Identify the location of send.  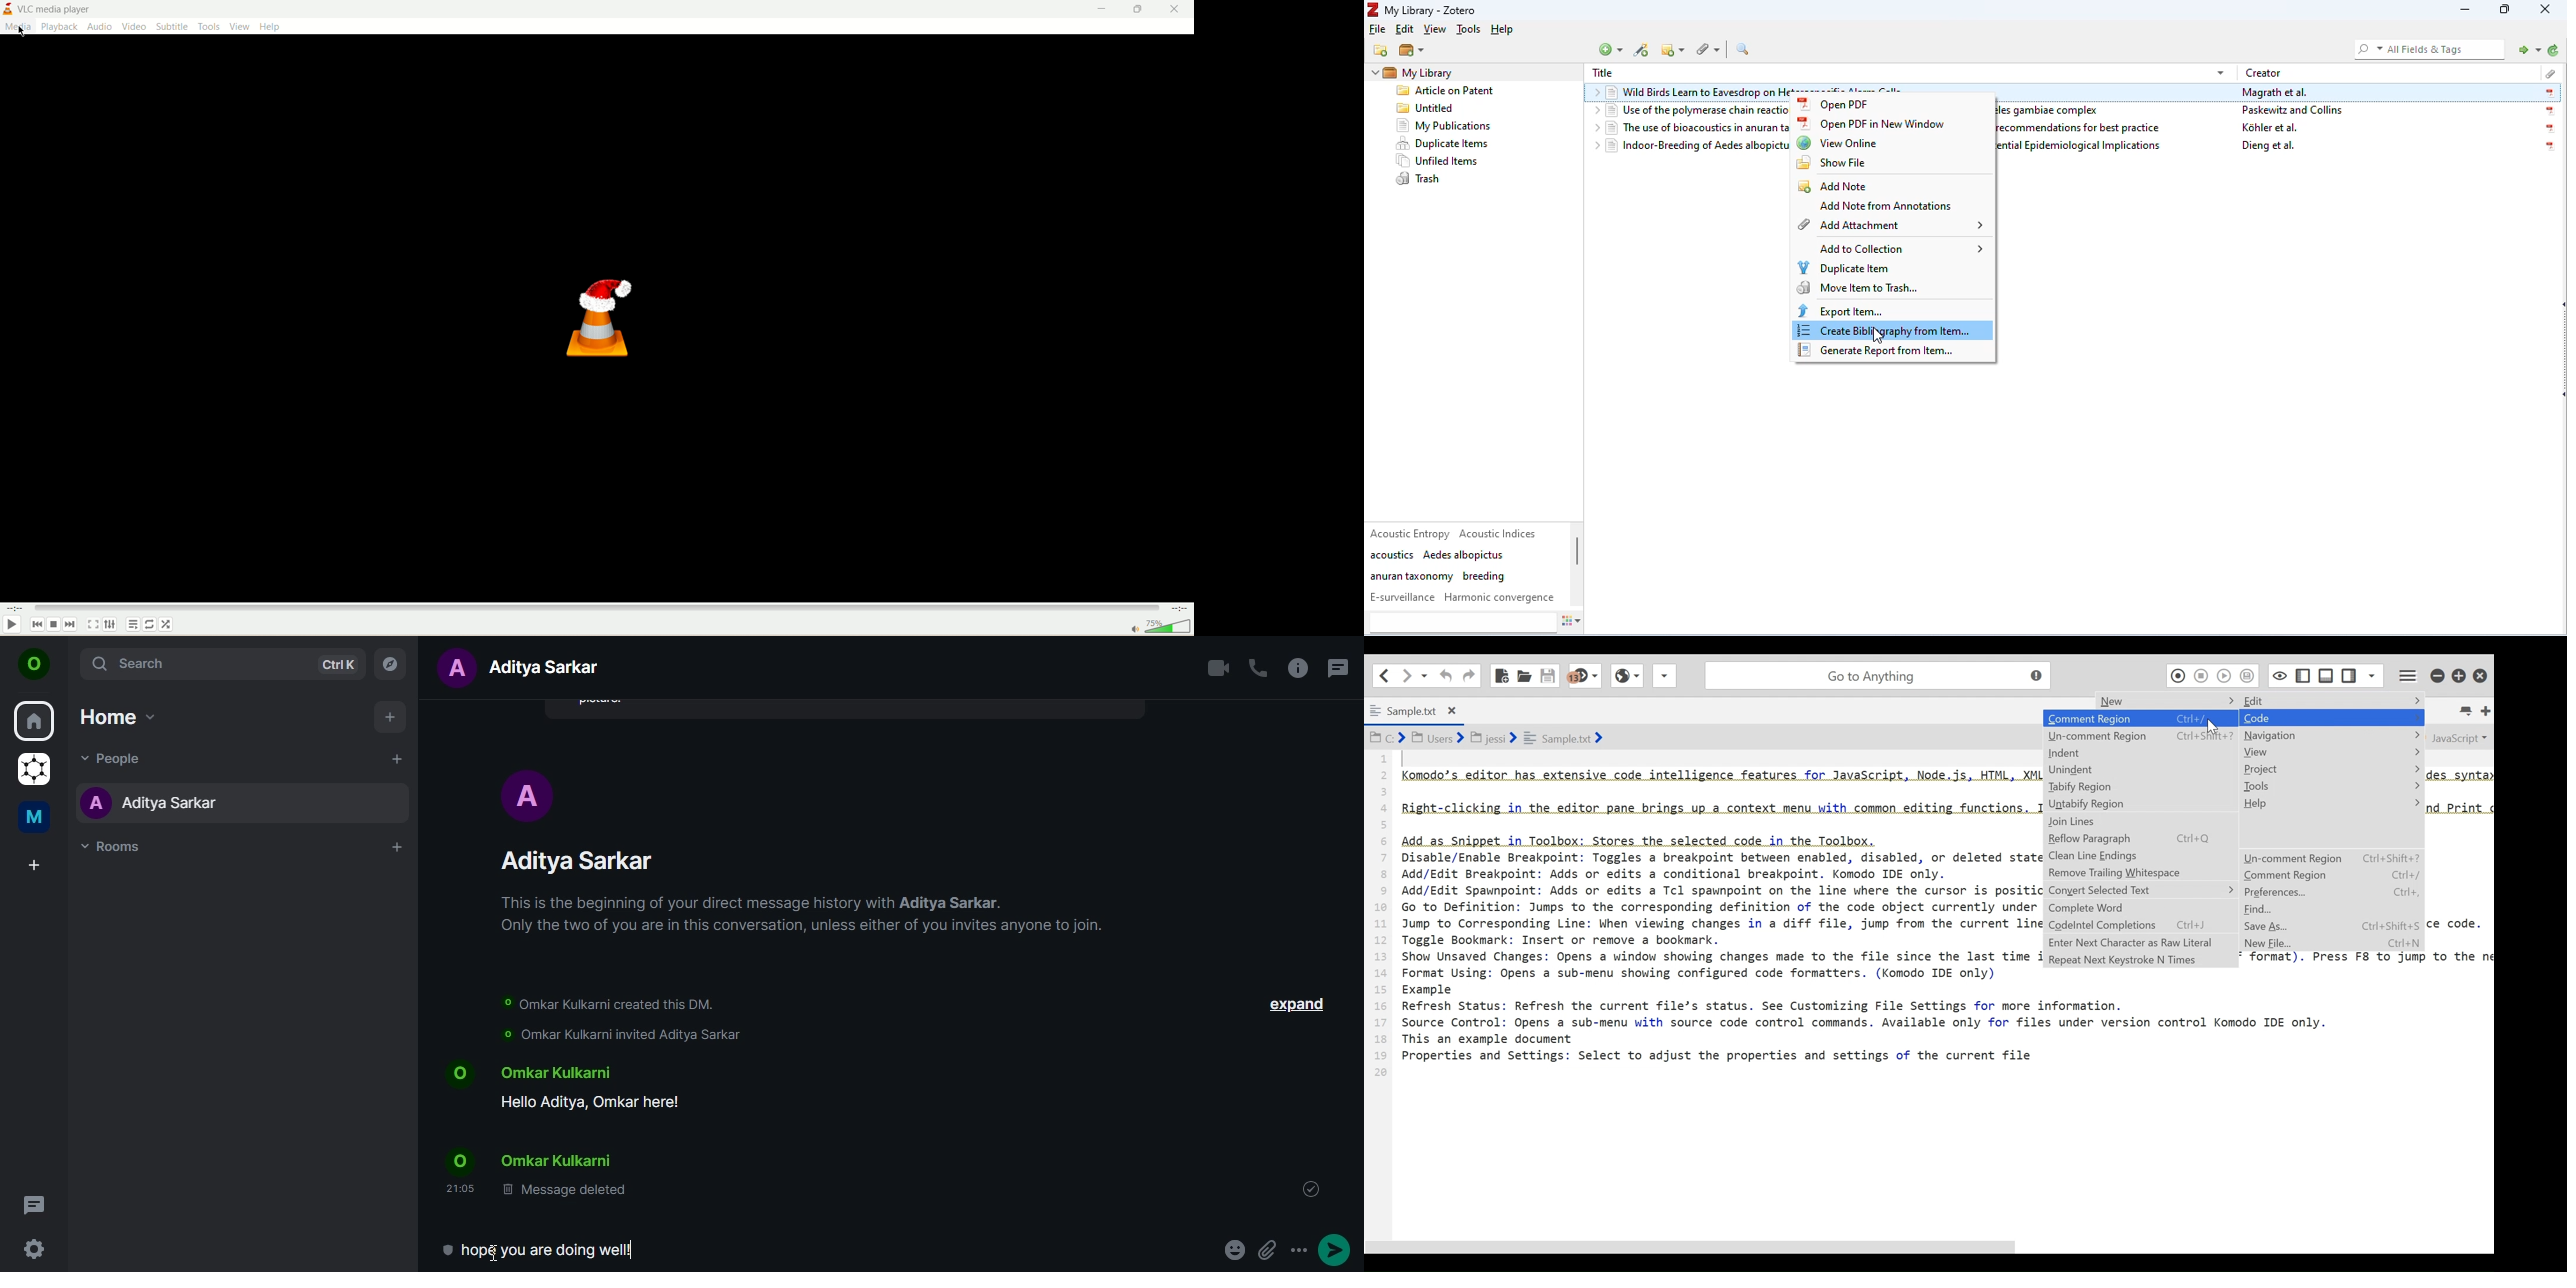
(1334, 1248).